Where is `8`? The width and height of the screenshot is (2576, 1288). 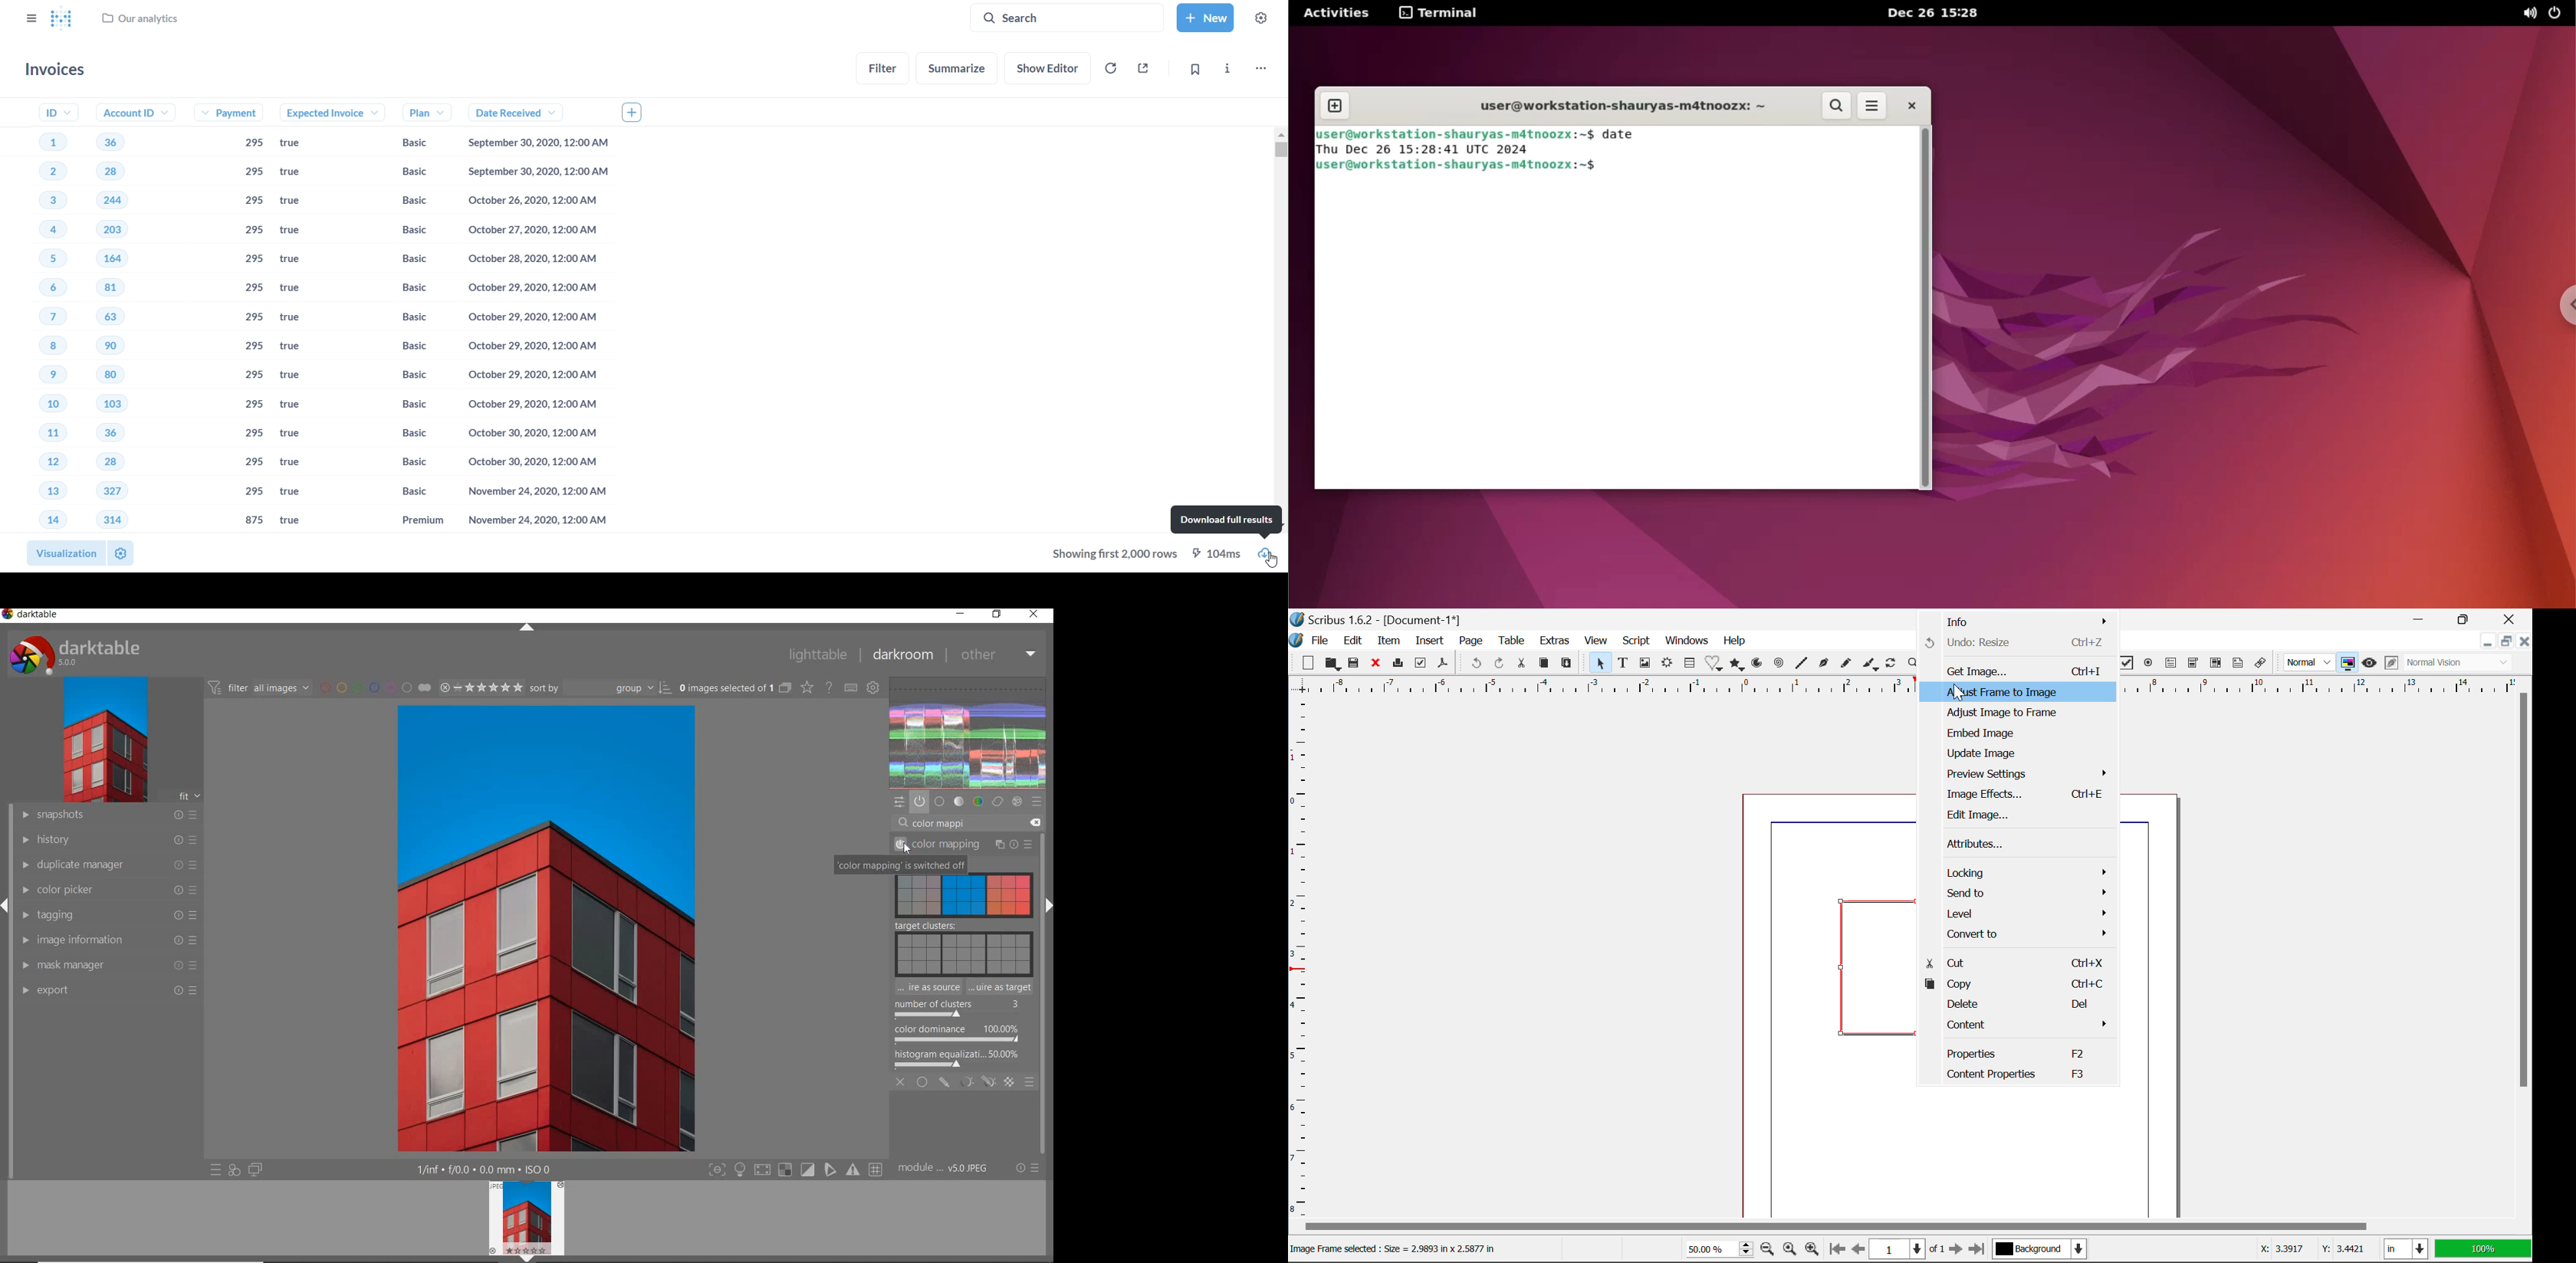
8 is located at coordinates (34, 347).